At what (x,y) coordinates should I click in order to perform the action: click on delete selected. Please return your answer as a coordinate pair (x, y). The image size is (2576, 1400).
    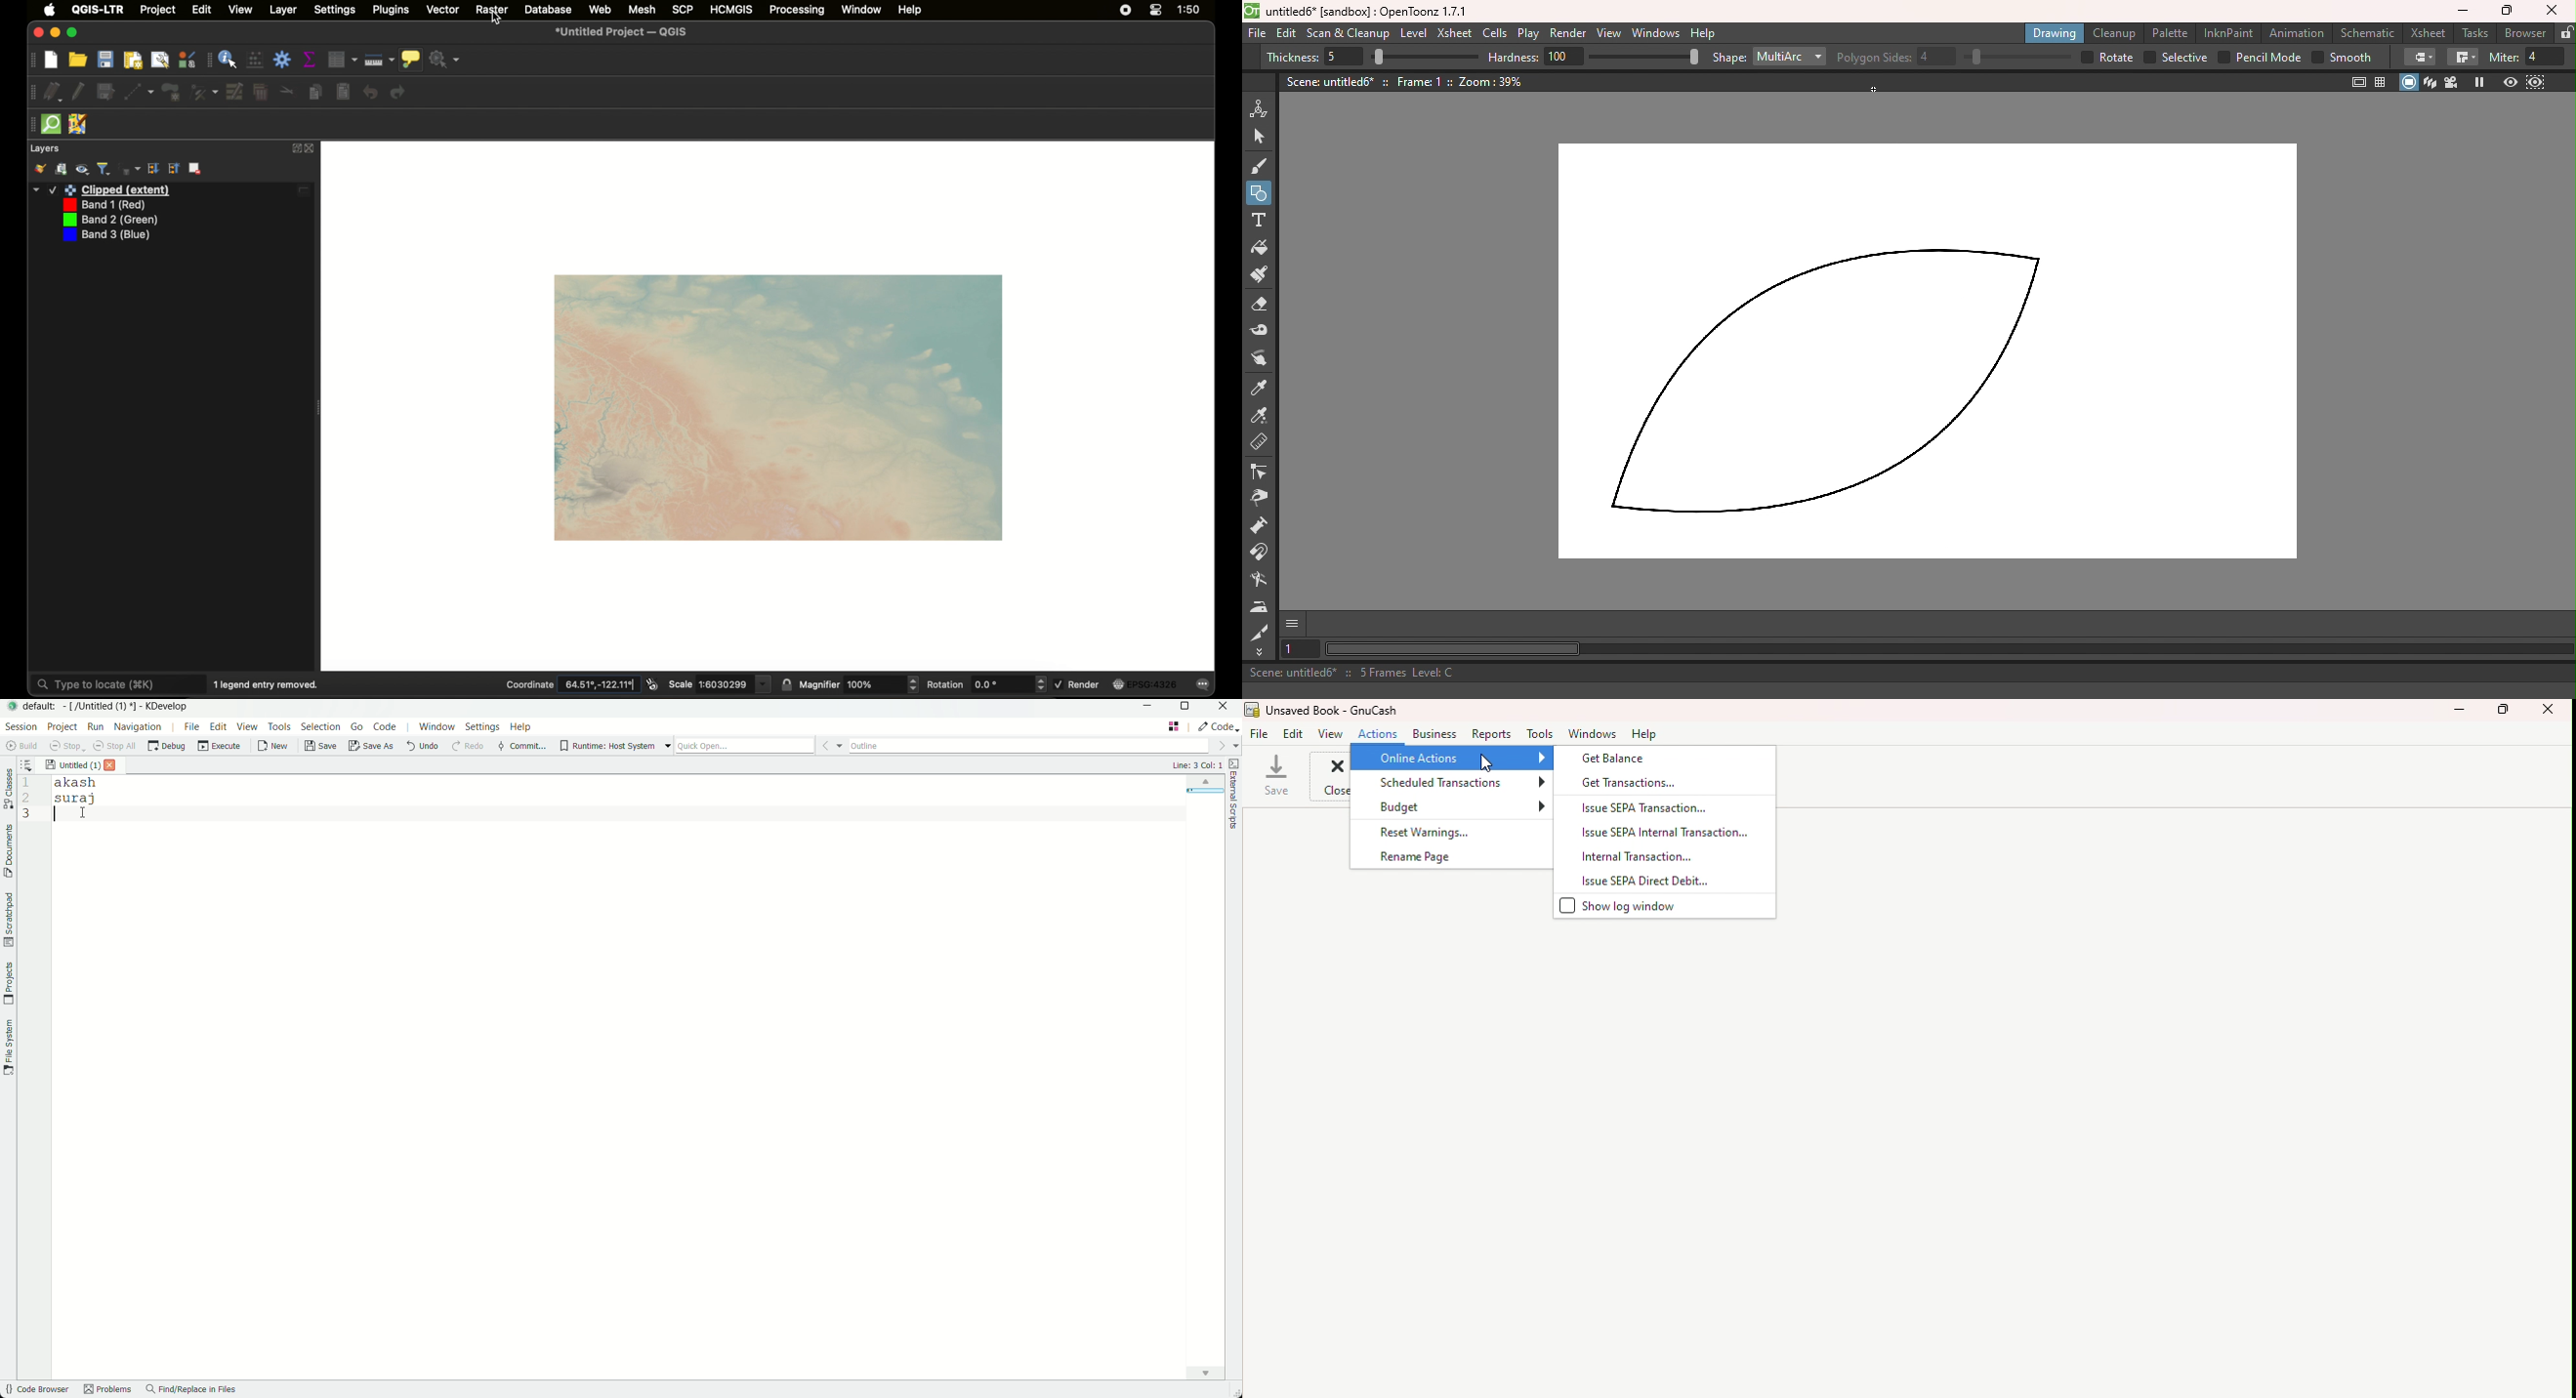
    Looking at the image, I should click on (261, 92).